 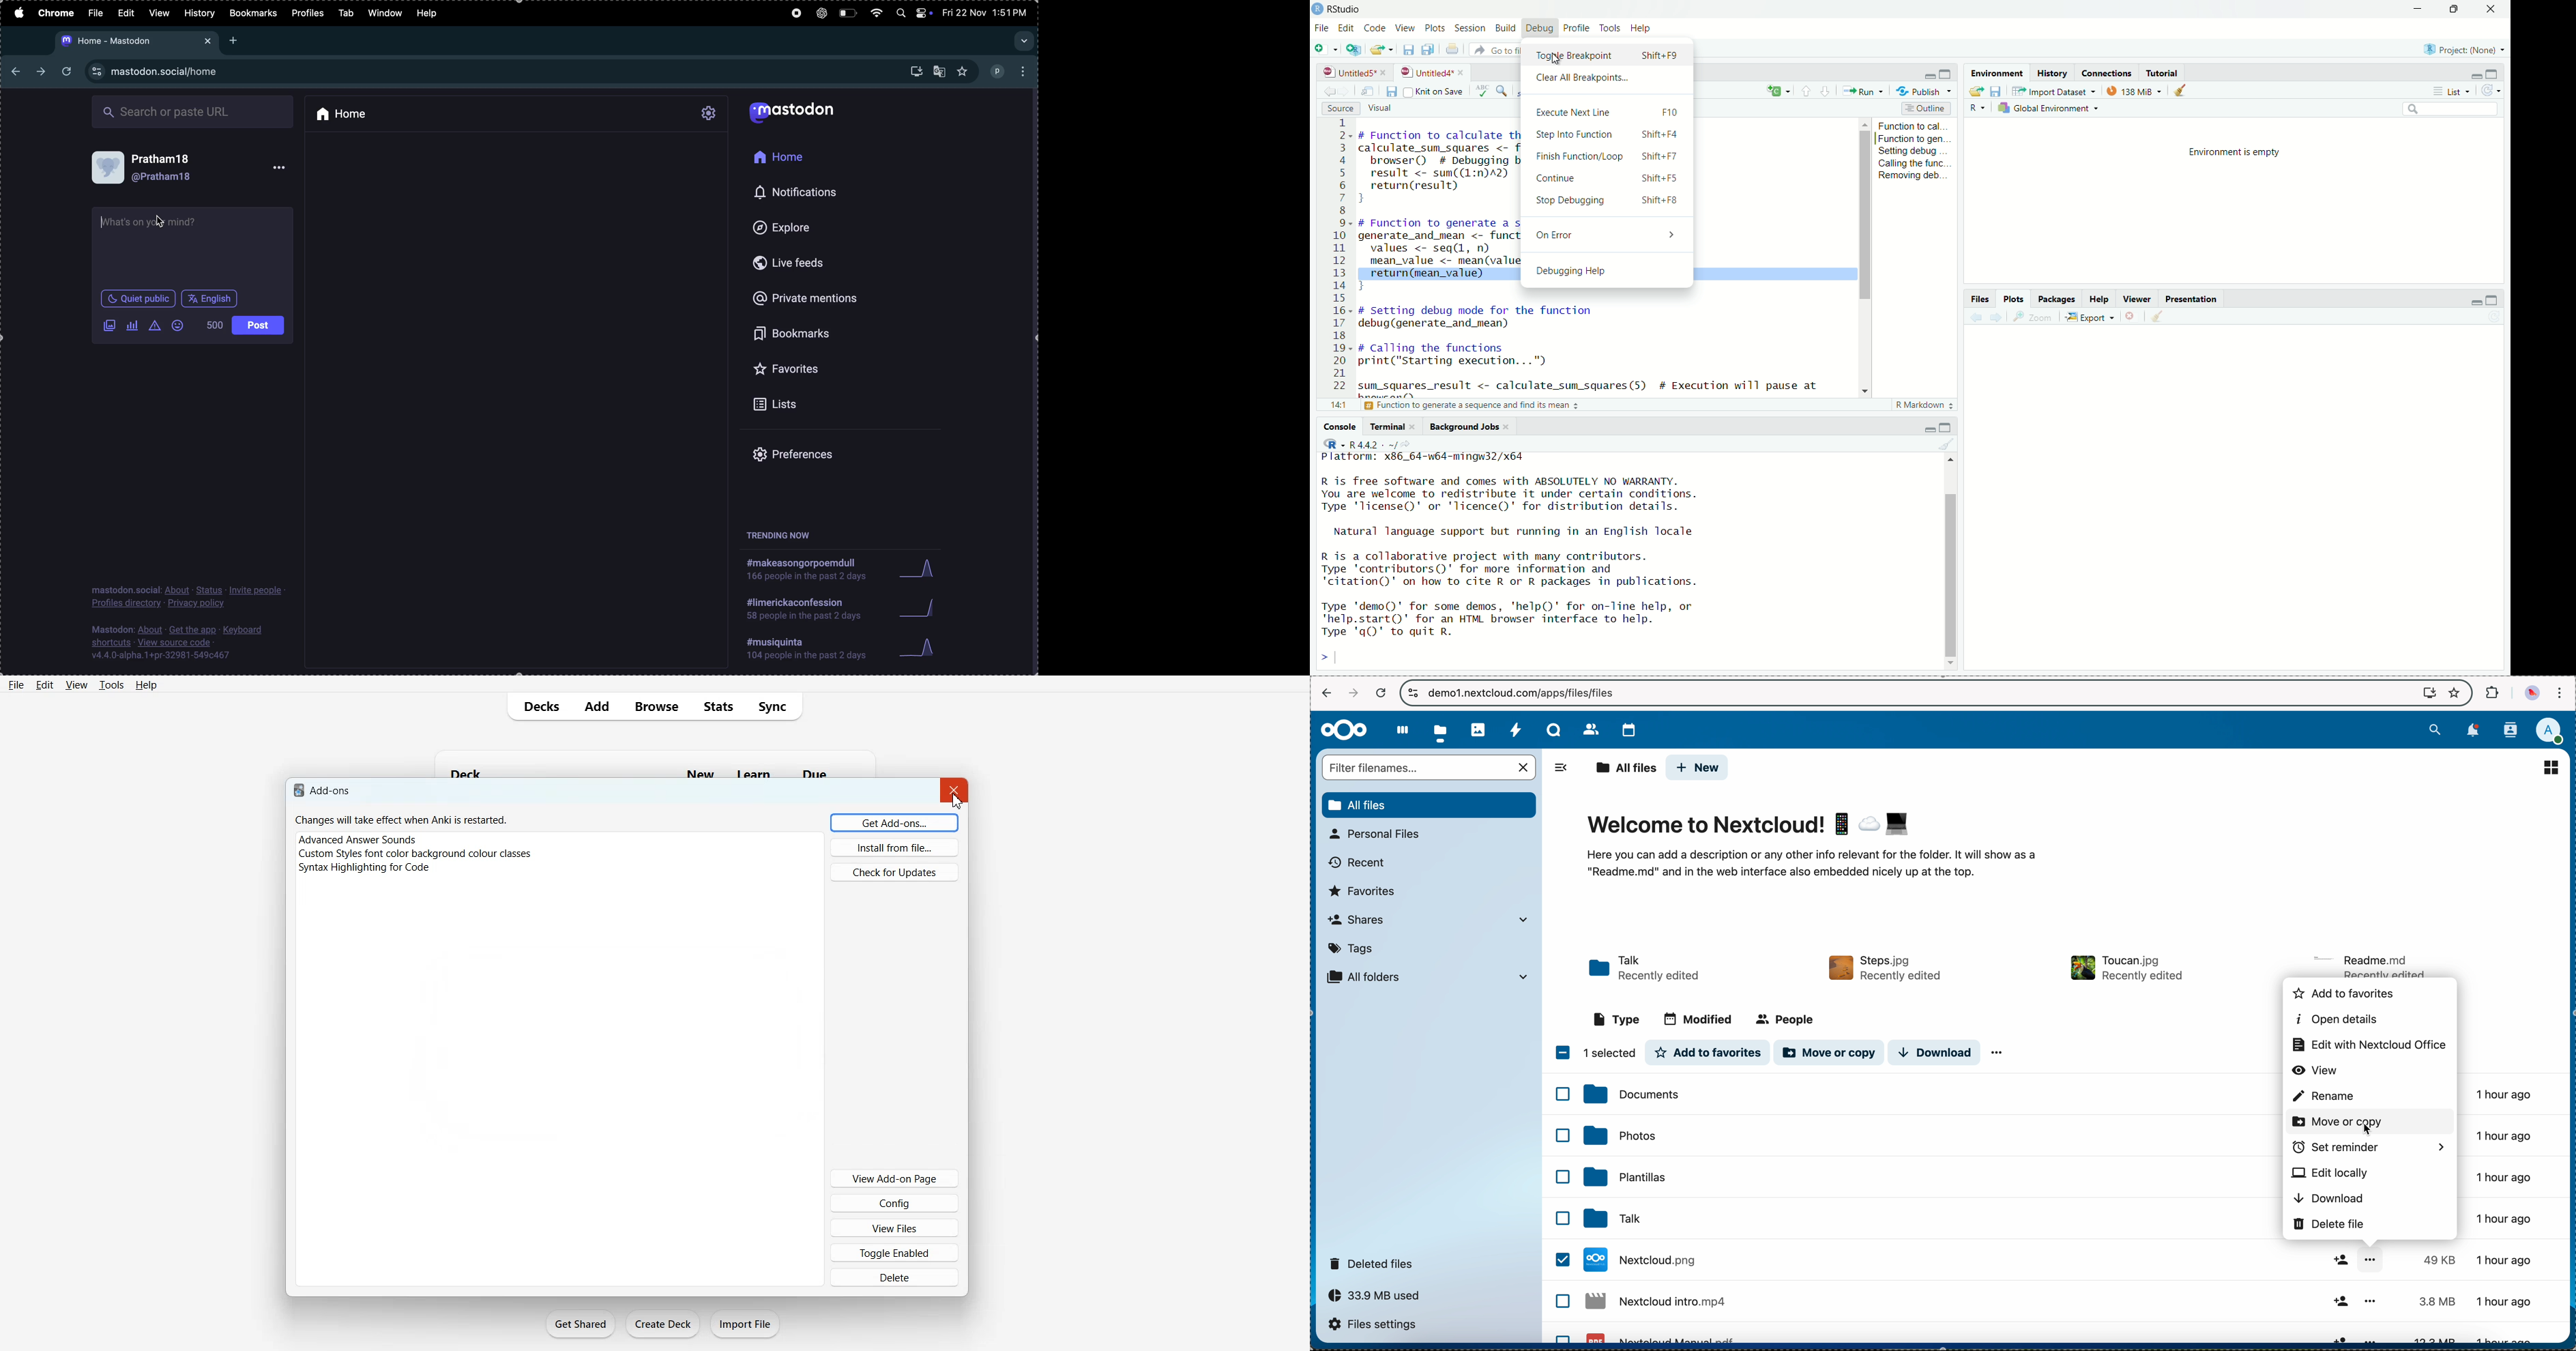 What do you see at coordinates (1926, 1094) in the screenshot?
I see `documents` at bounding box center [1926, 1094].